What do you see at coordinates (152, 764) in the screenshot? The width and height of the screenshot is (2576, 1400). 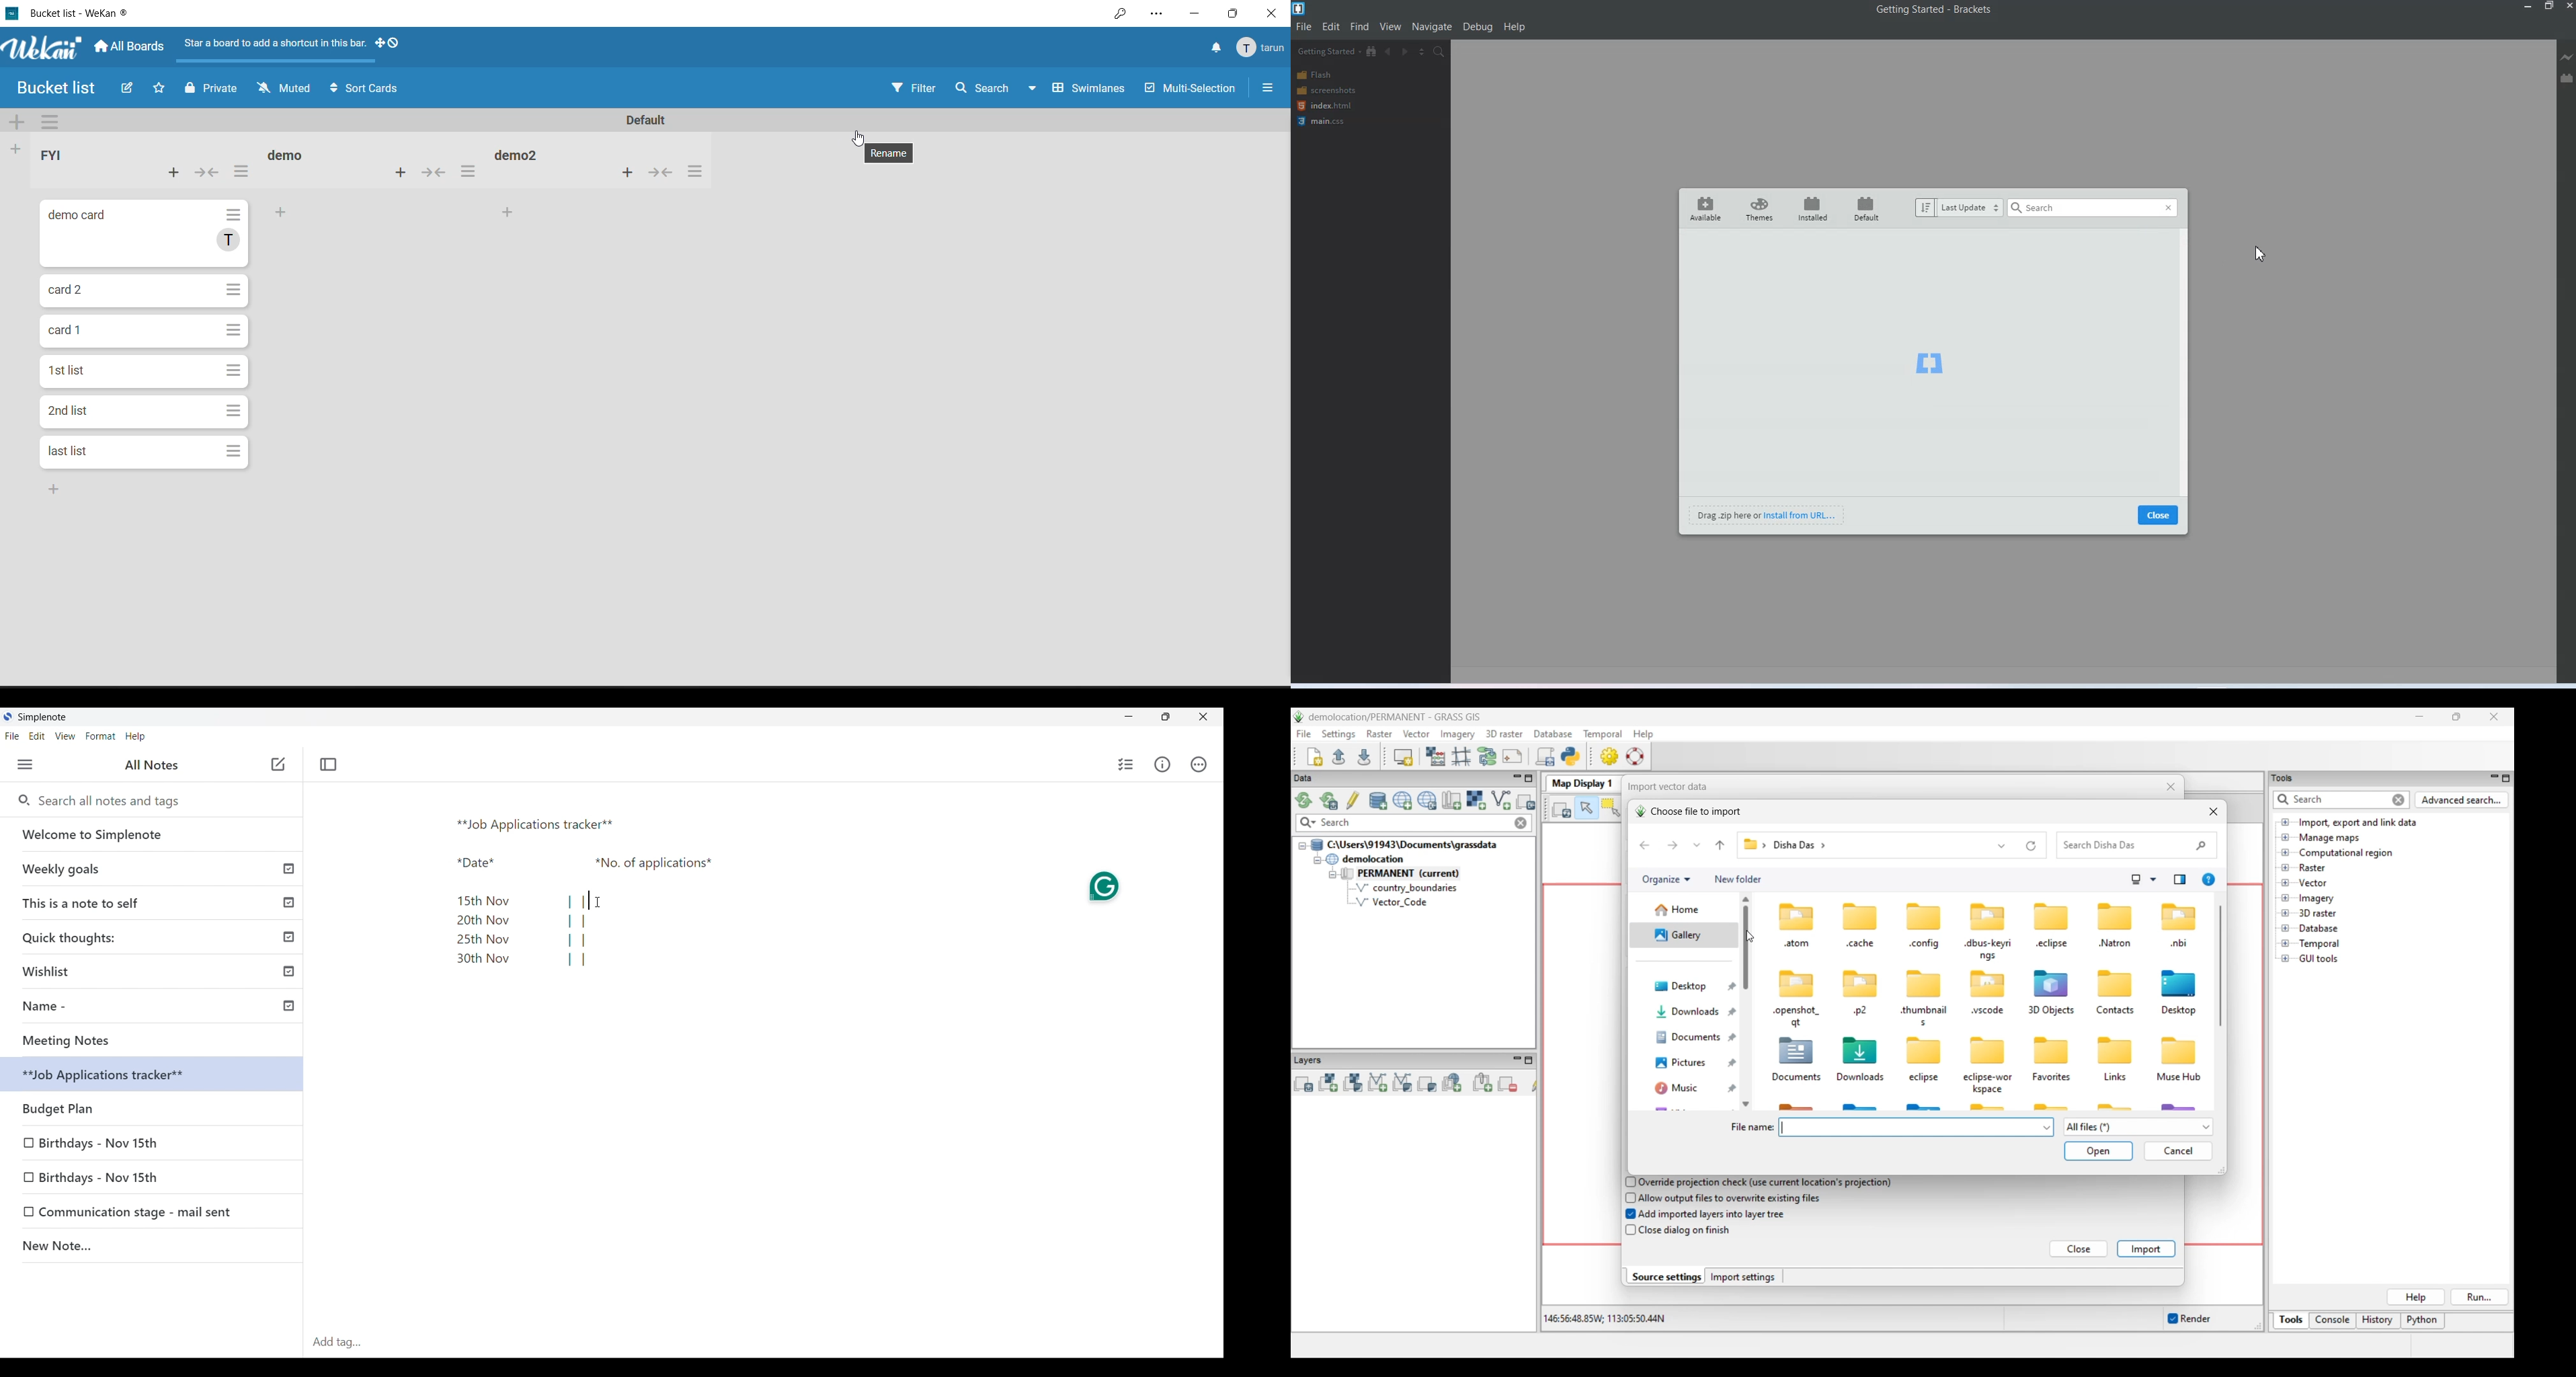 I see `ALl notes` at bounding box center [152, 764].